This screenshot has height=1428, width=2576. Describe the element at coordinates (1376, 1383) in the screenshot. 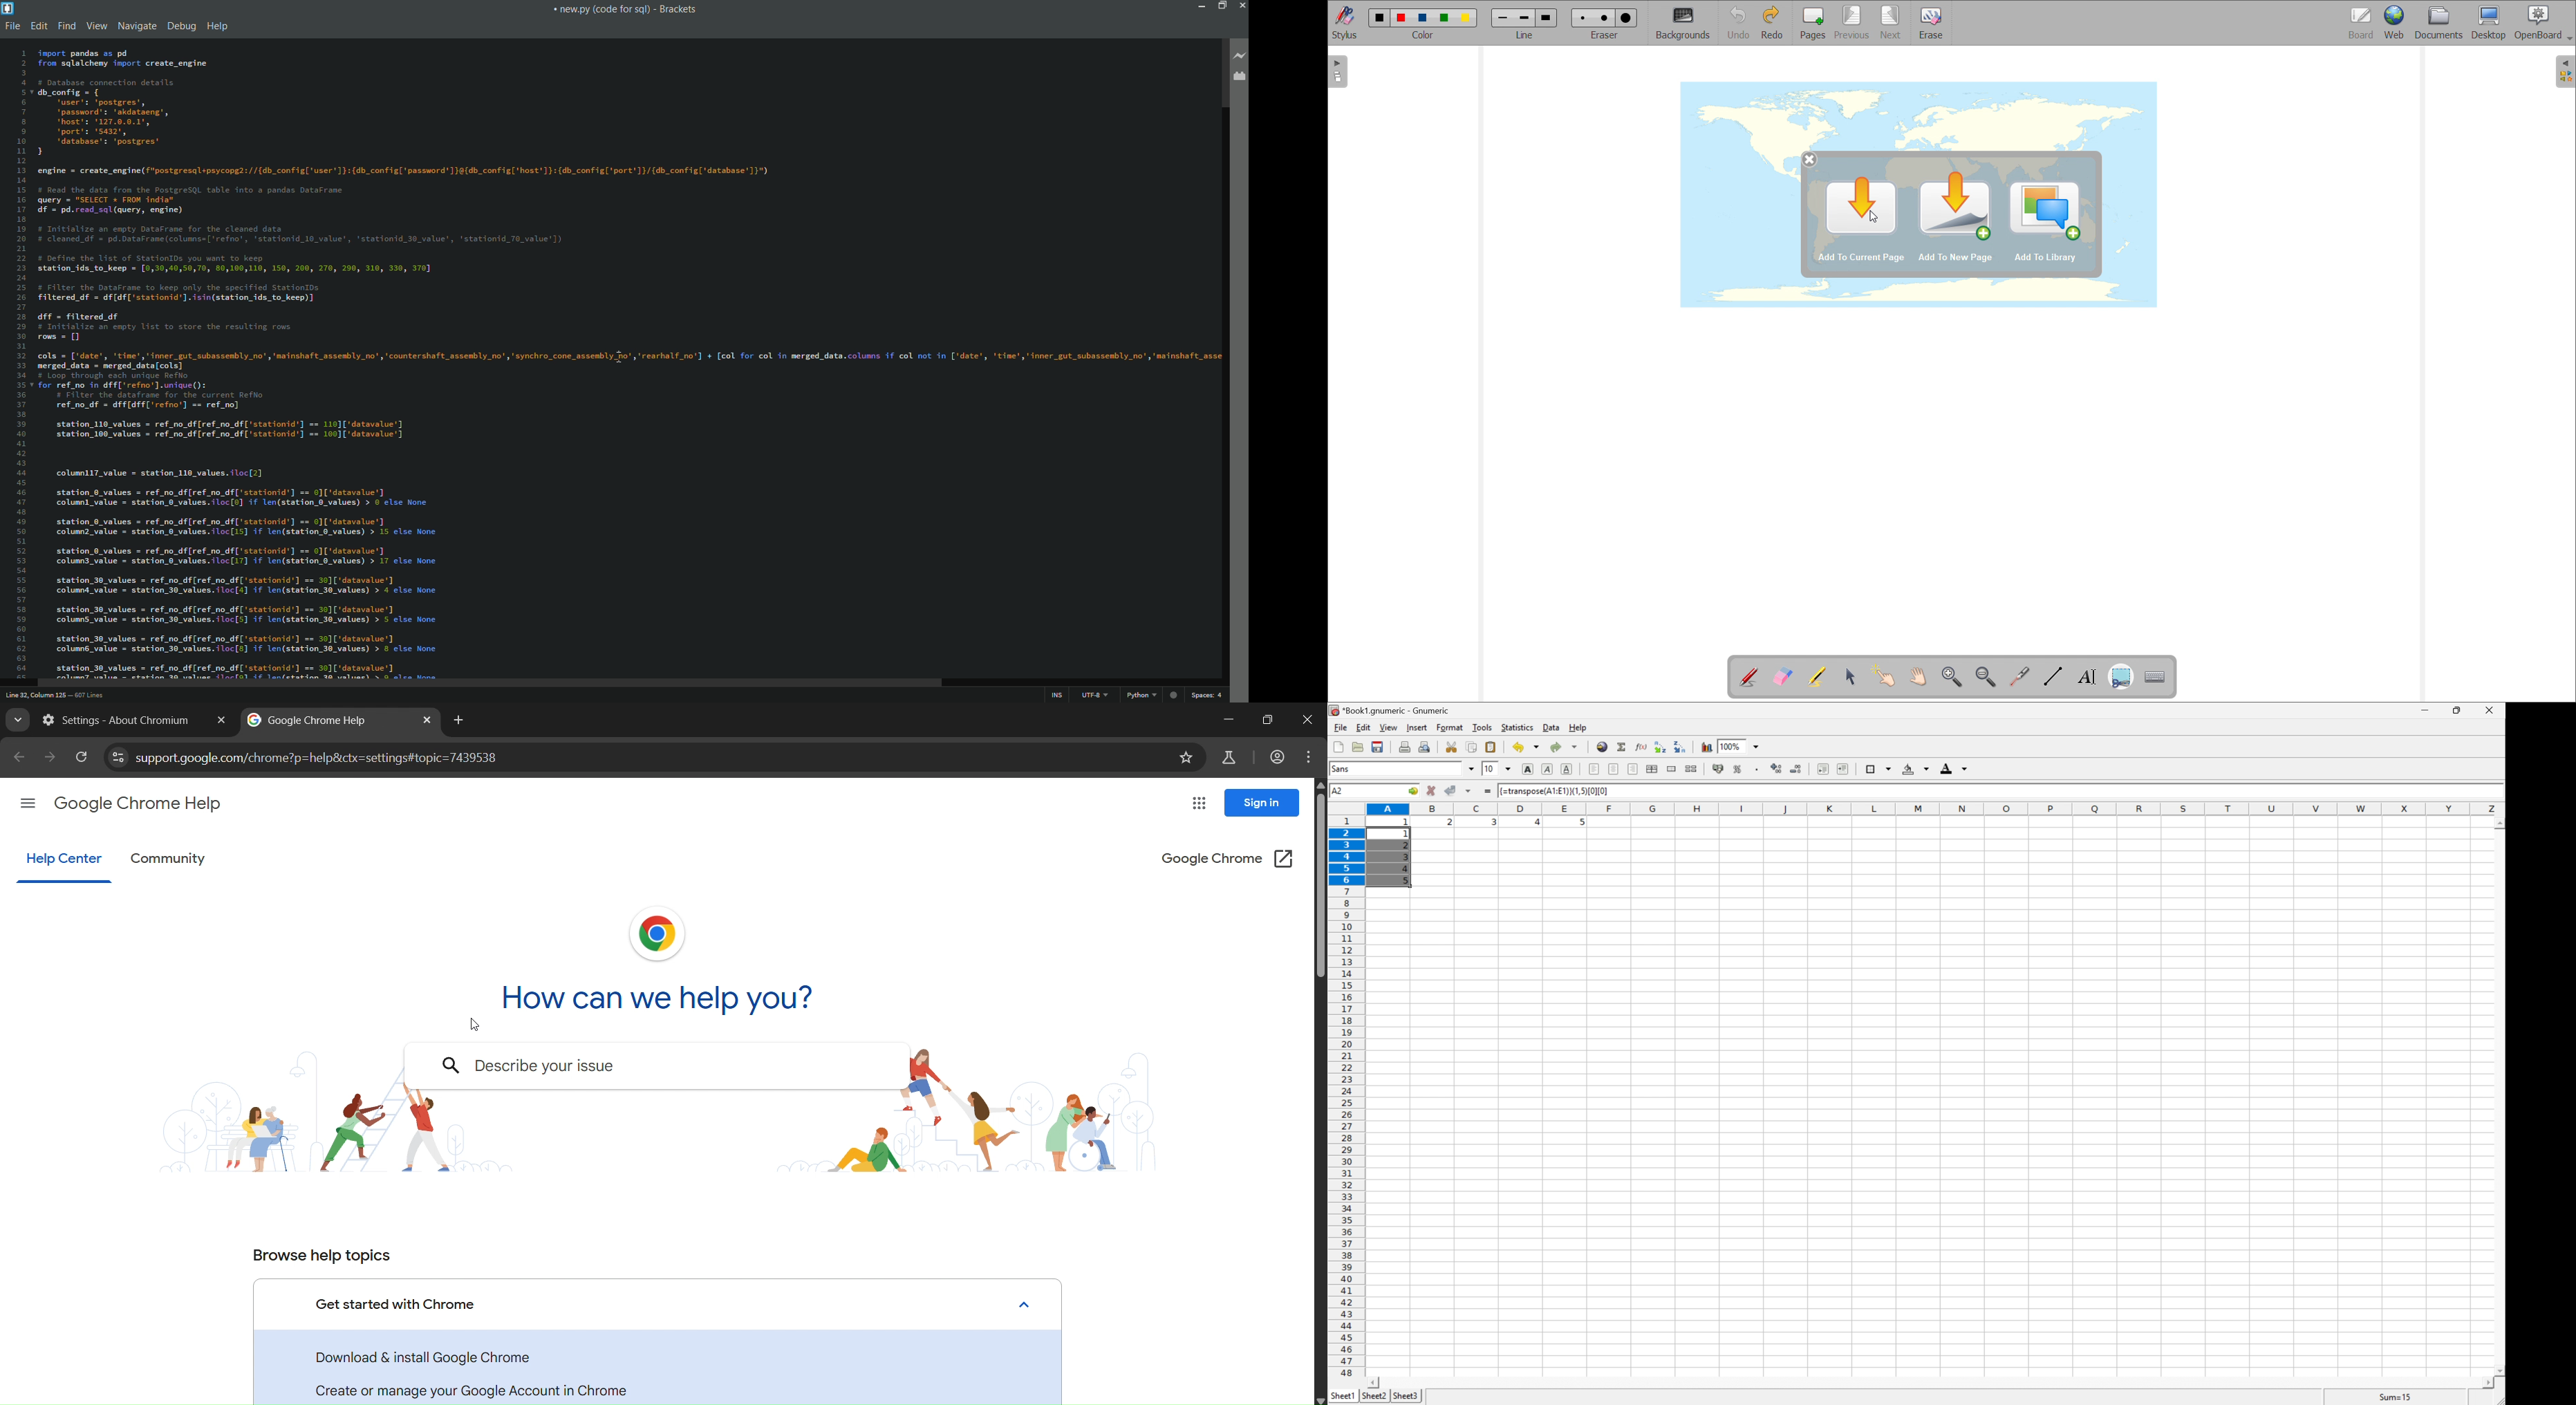

I see `scroll left` at that location.